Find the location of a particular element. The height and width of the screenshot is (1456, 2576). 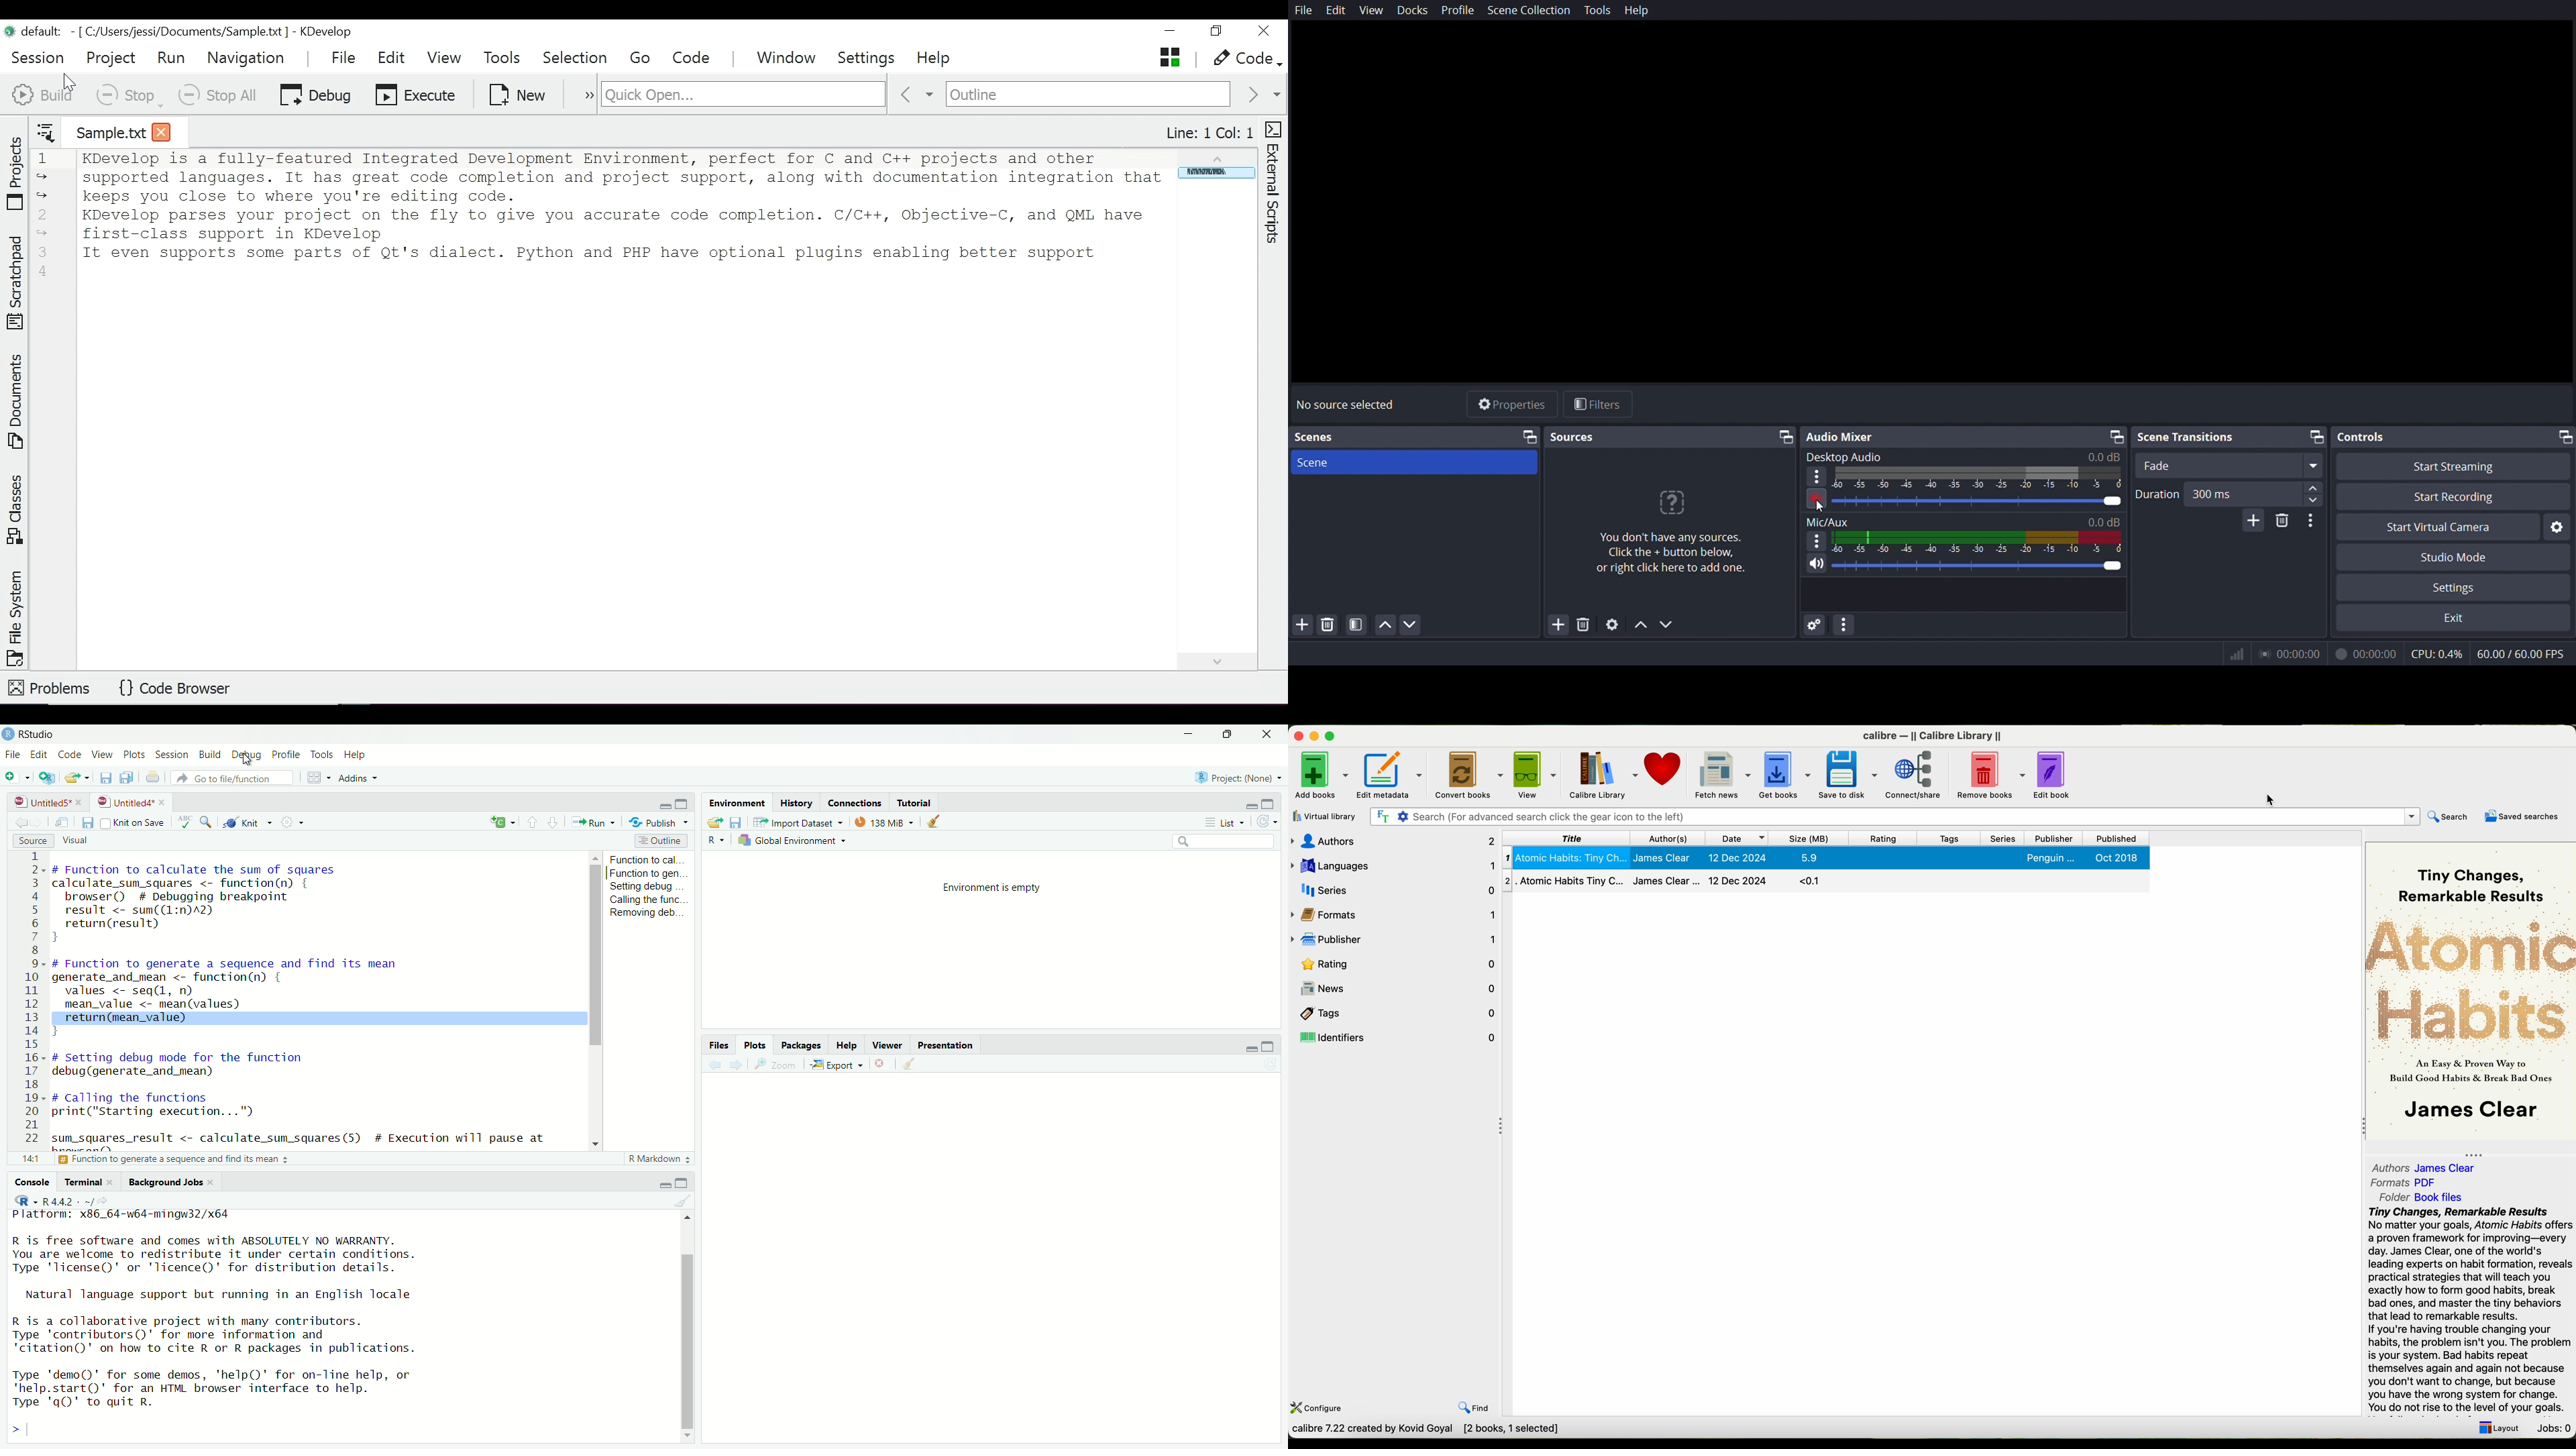

untitled5 is located at coordinates (37, 800).